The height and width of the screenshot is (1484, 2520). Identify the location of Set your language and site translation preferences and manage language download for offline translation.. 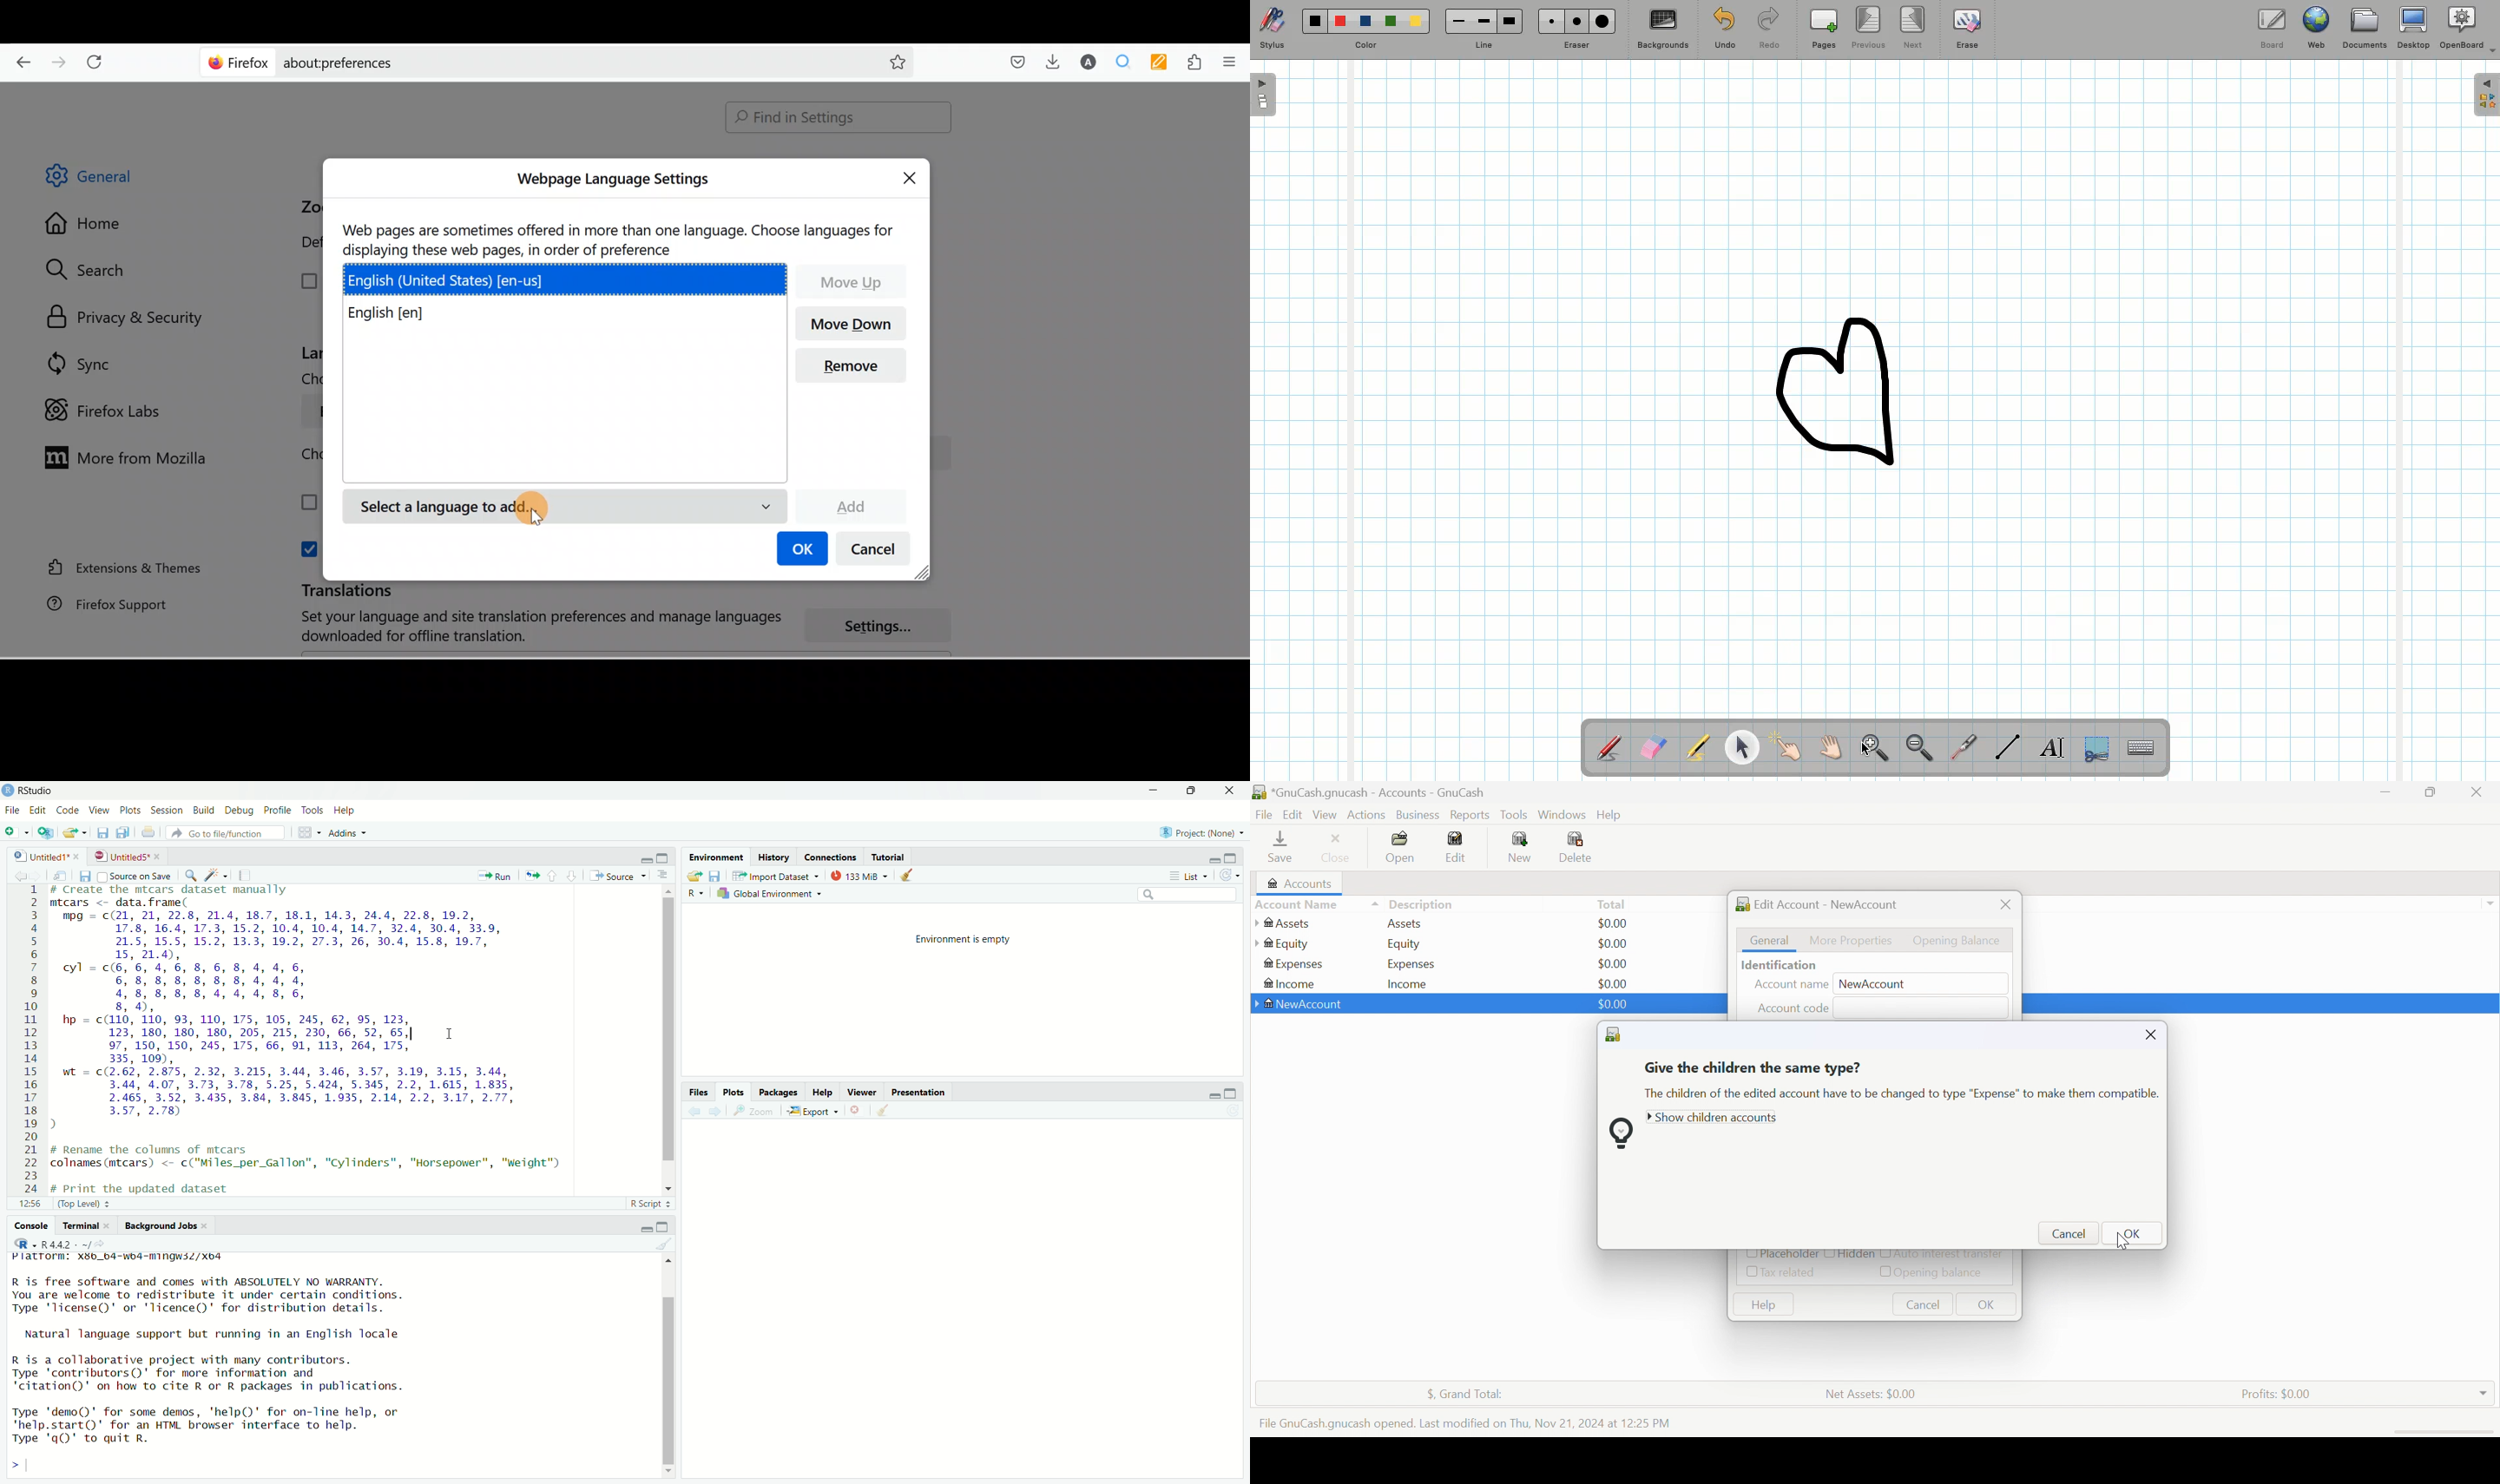
(529, 627).